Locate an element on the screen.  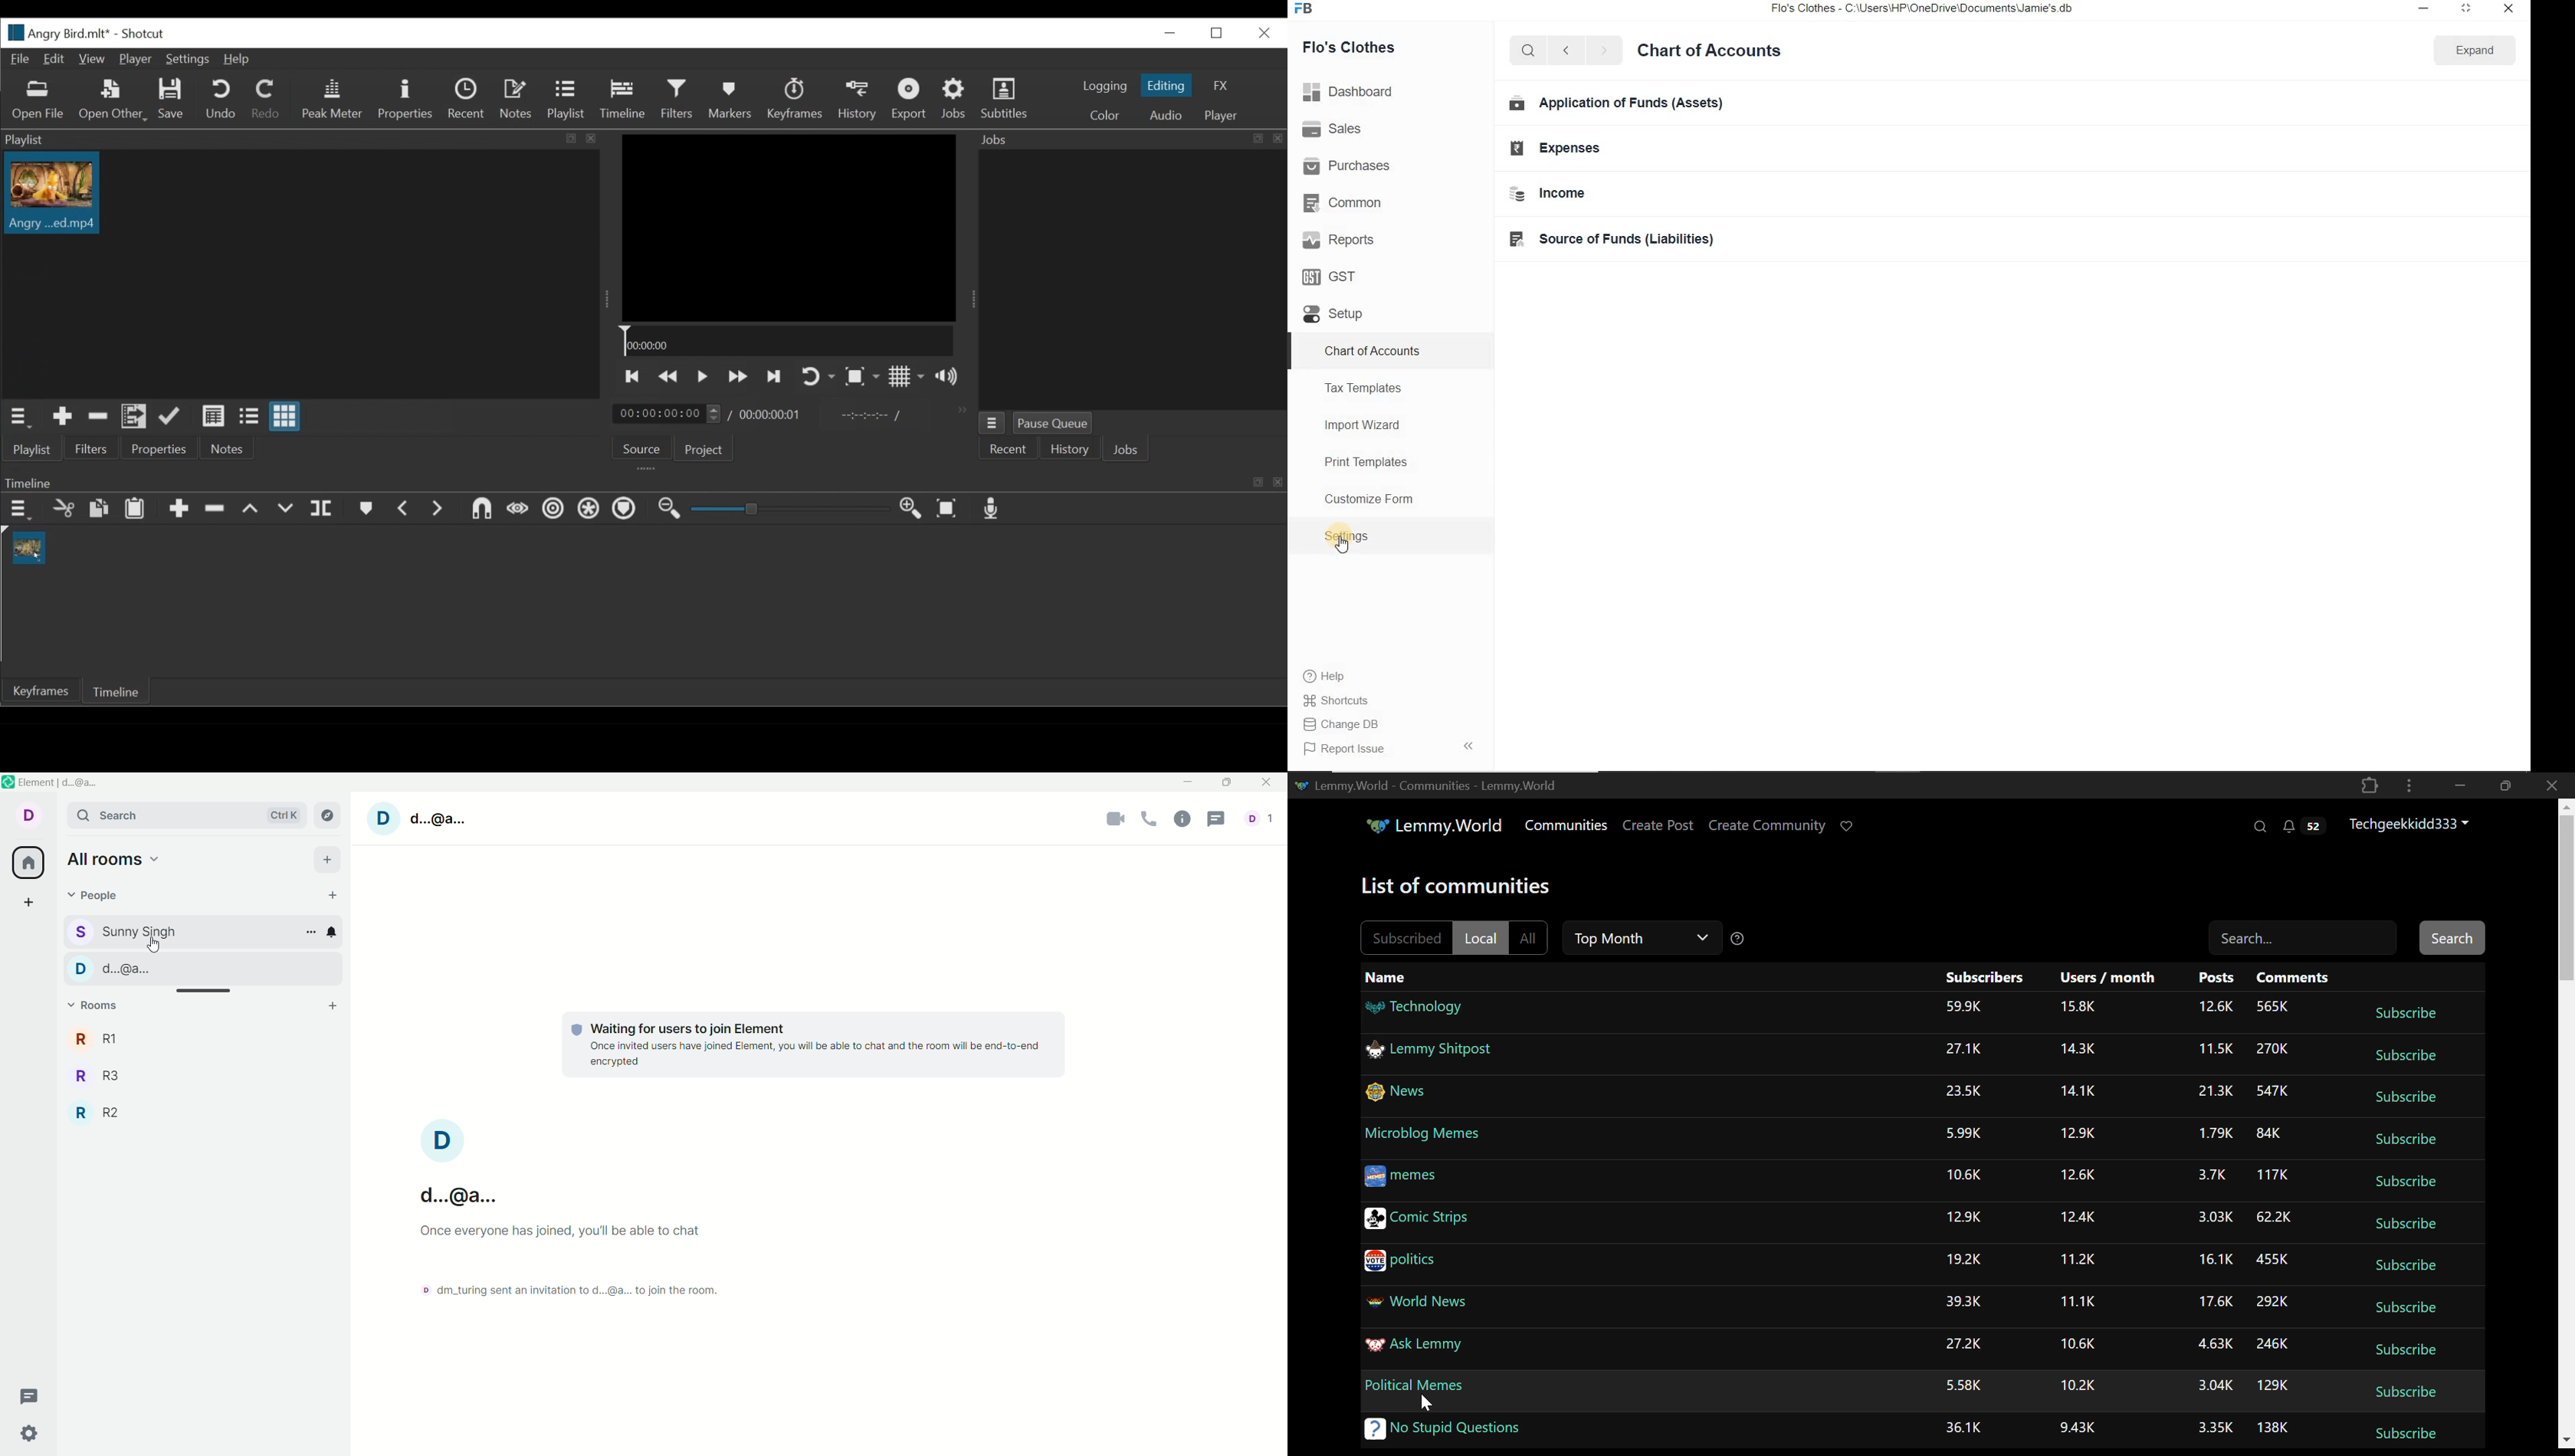
Top Month is located at coordinates (1642, 935).